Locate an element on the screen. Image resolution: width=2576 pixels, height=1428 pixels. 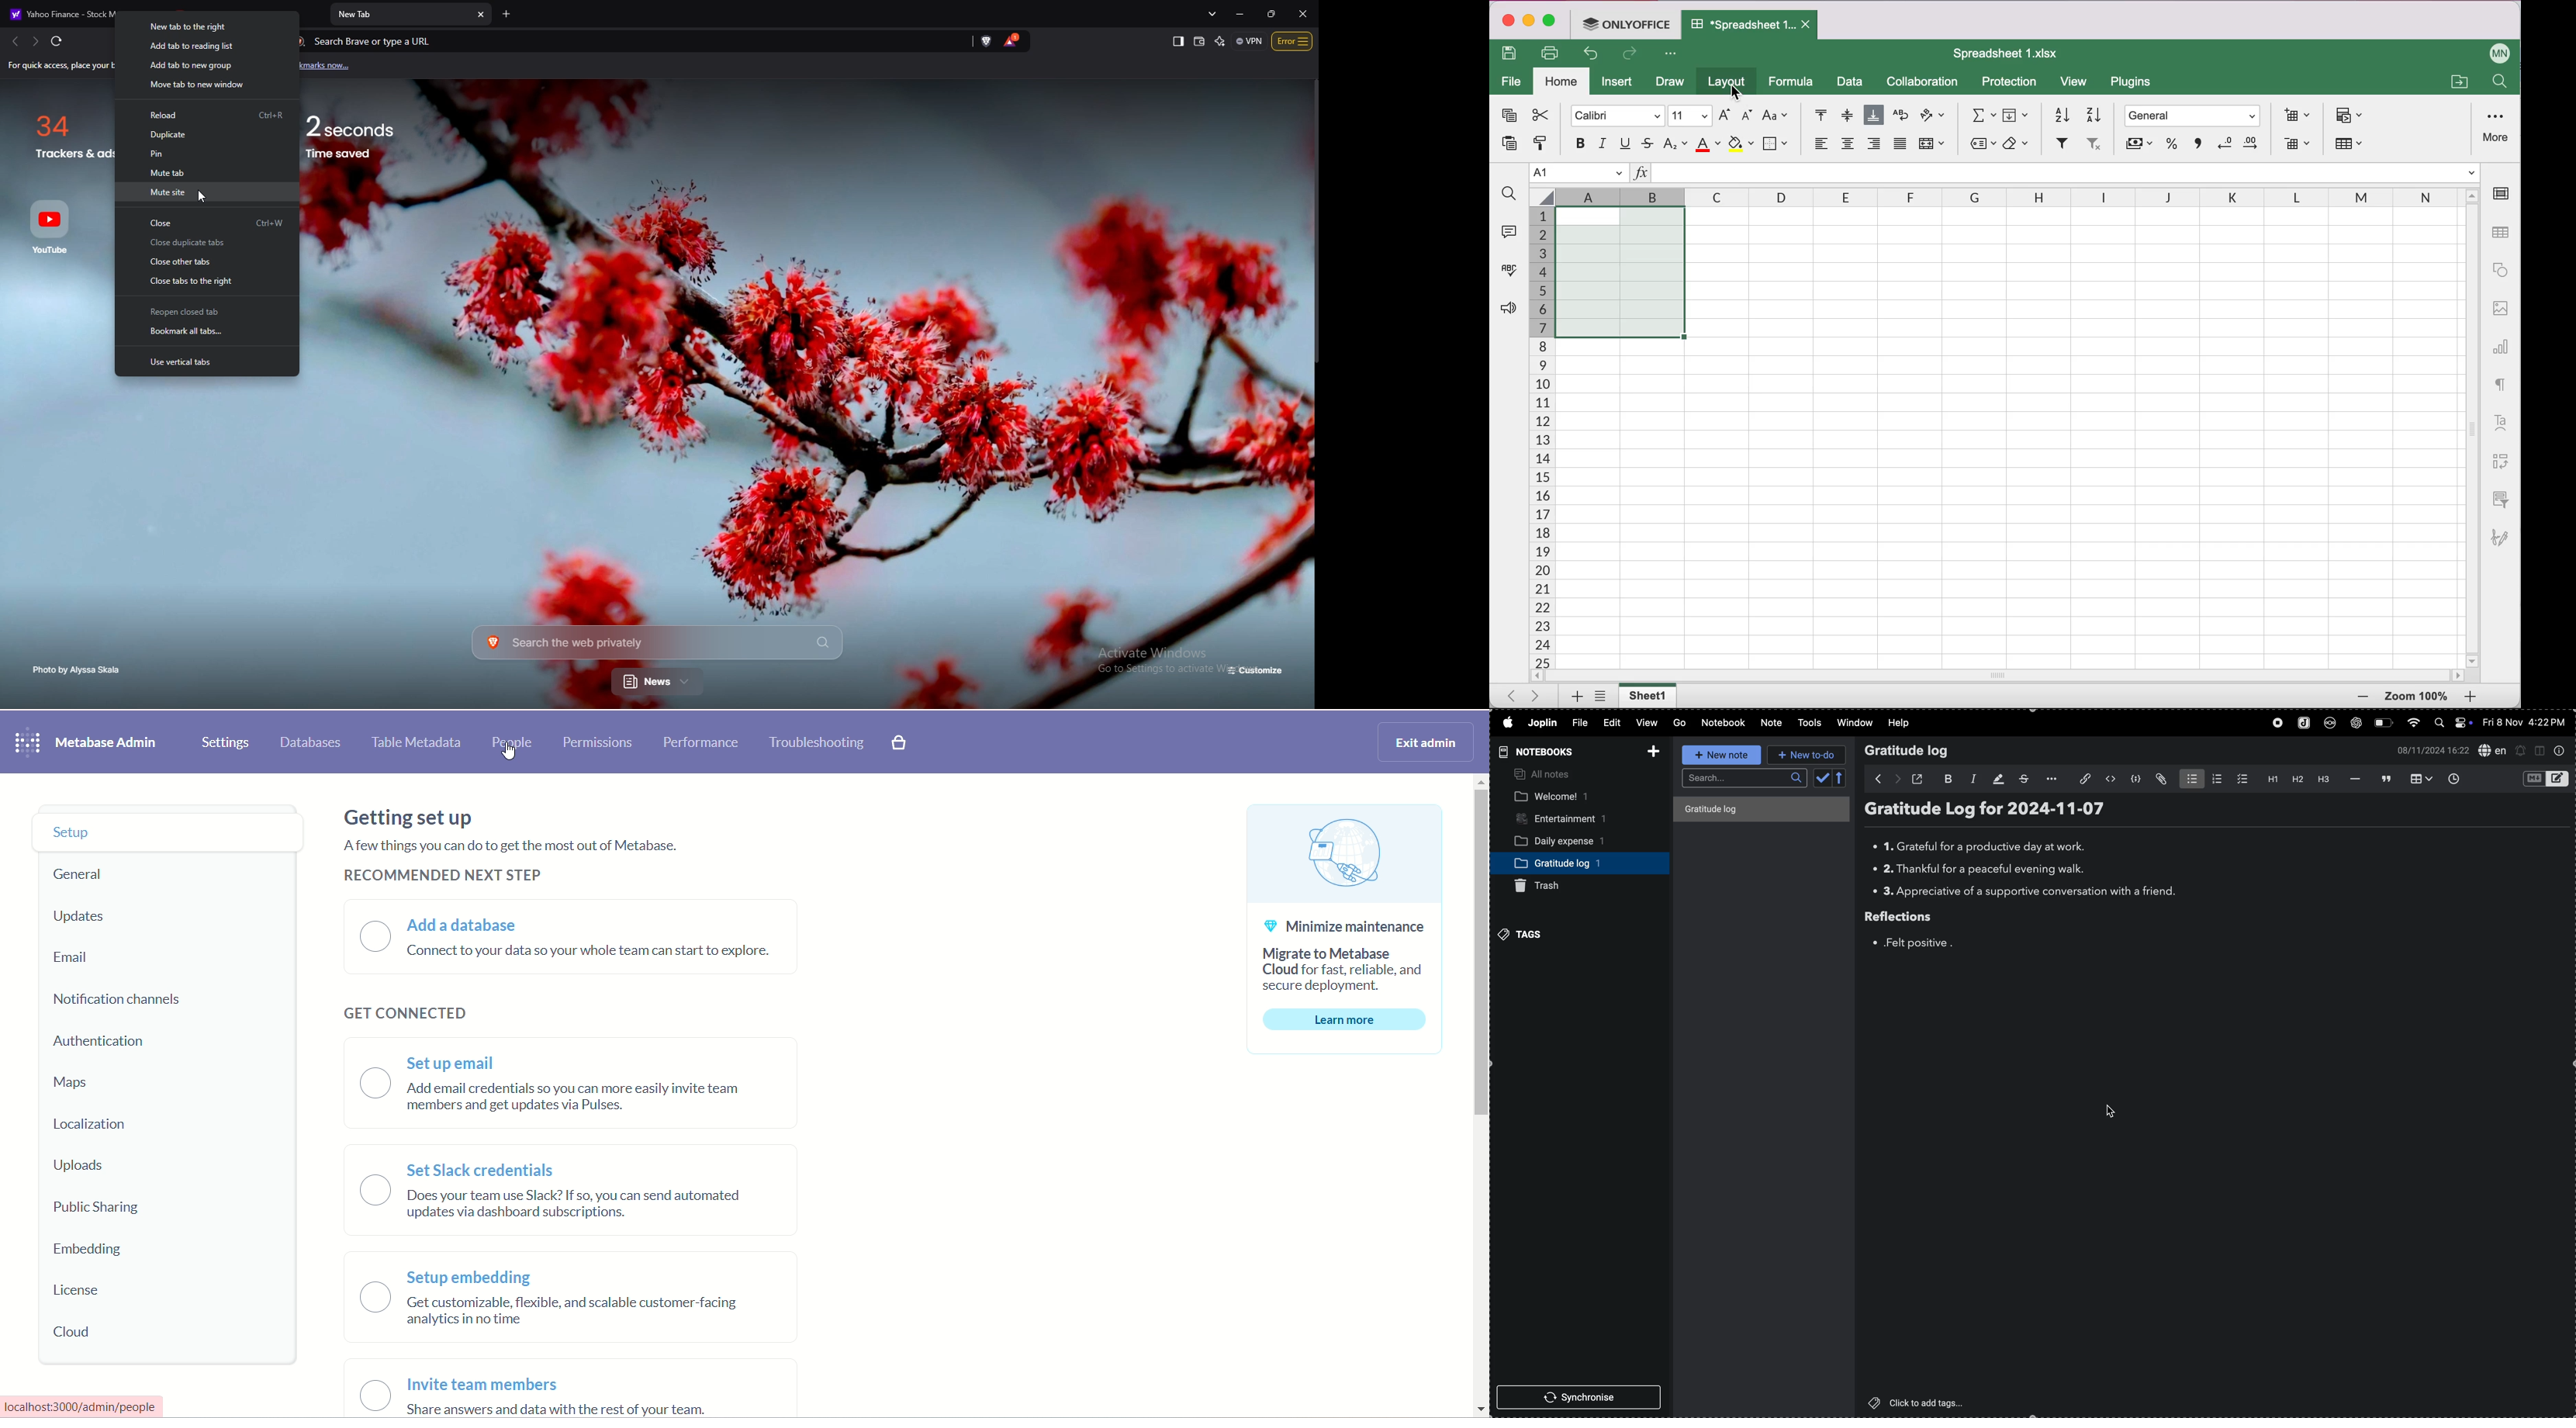
table view is located at coordinates (2419, 778).